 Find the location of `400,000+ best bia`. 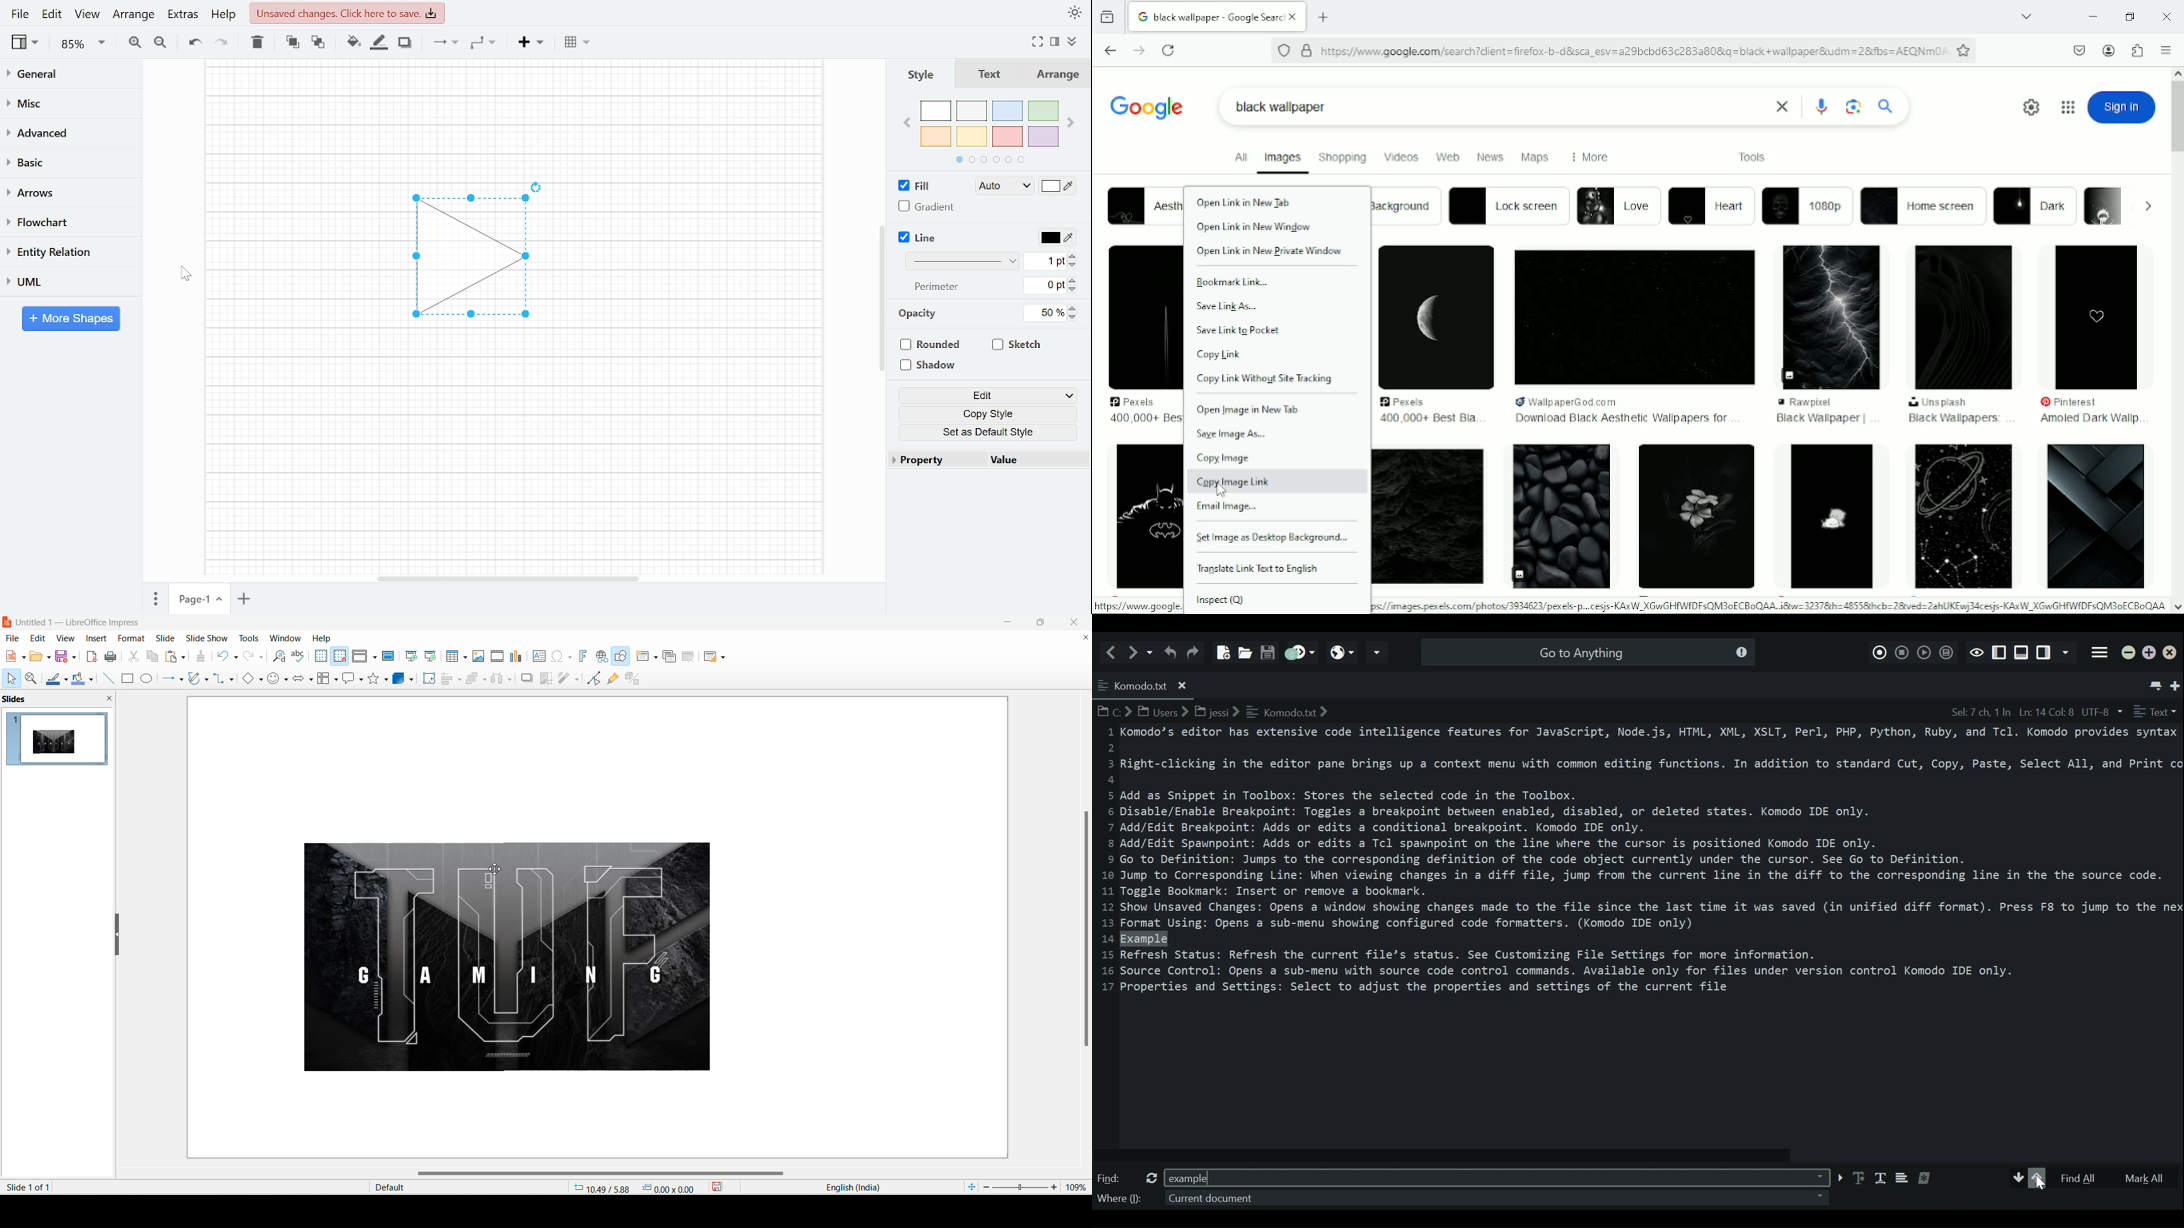

400,000+ best bia is located at coordinates (1145, 418).